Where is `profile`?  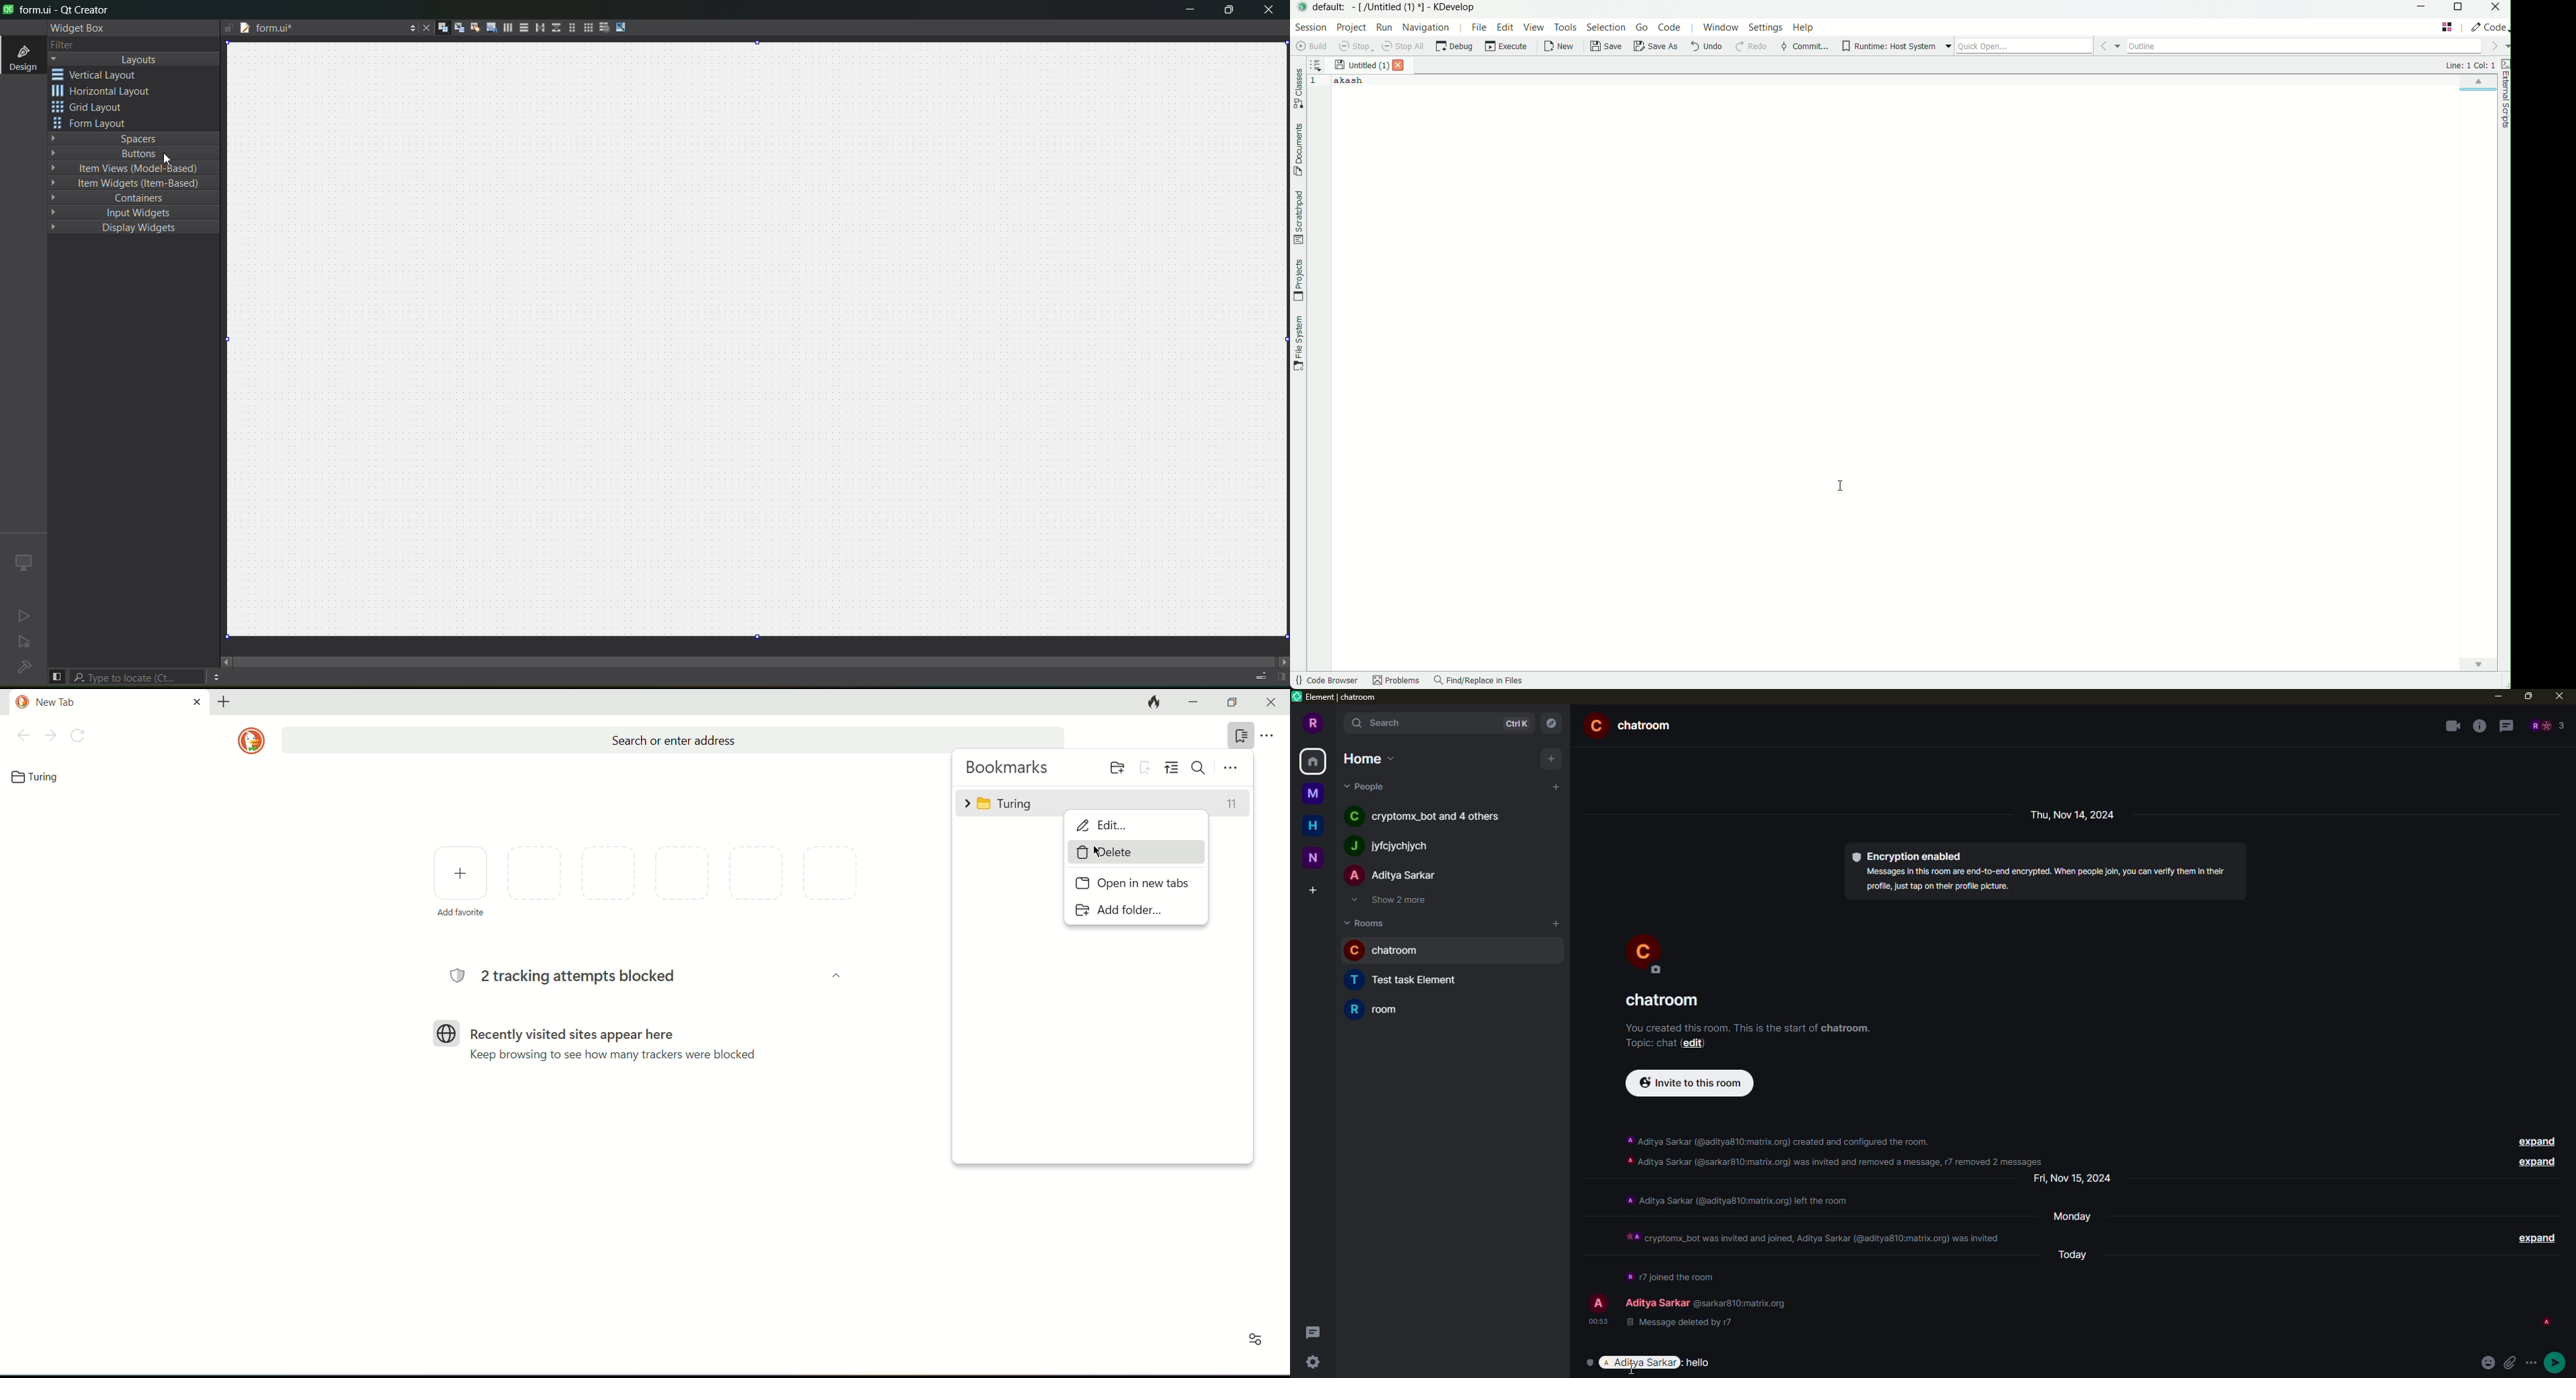 profile is located at coordinates (1314, 723).